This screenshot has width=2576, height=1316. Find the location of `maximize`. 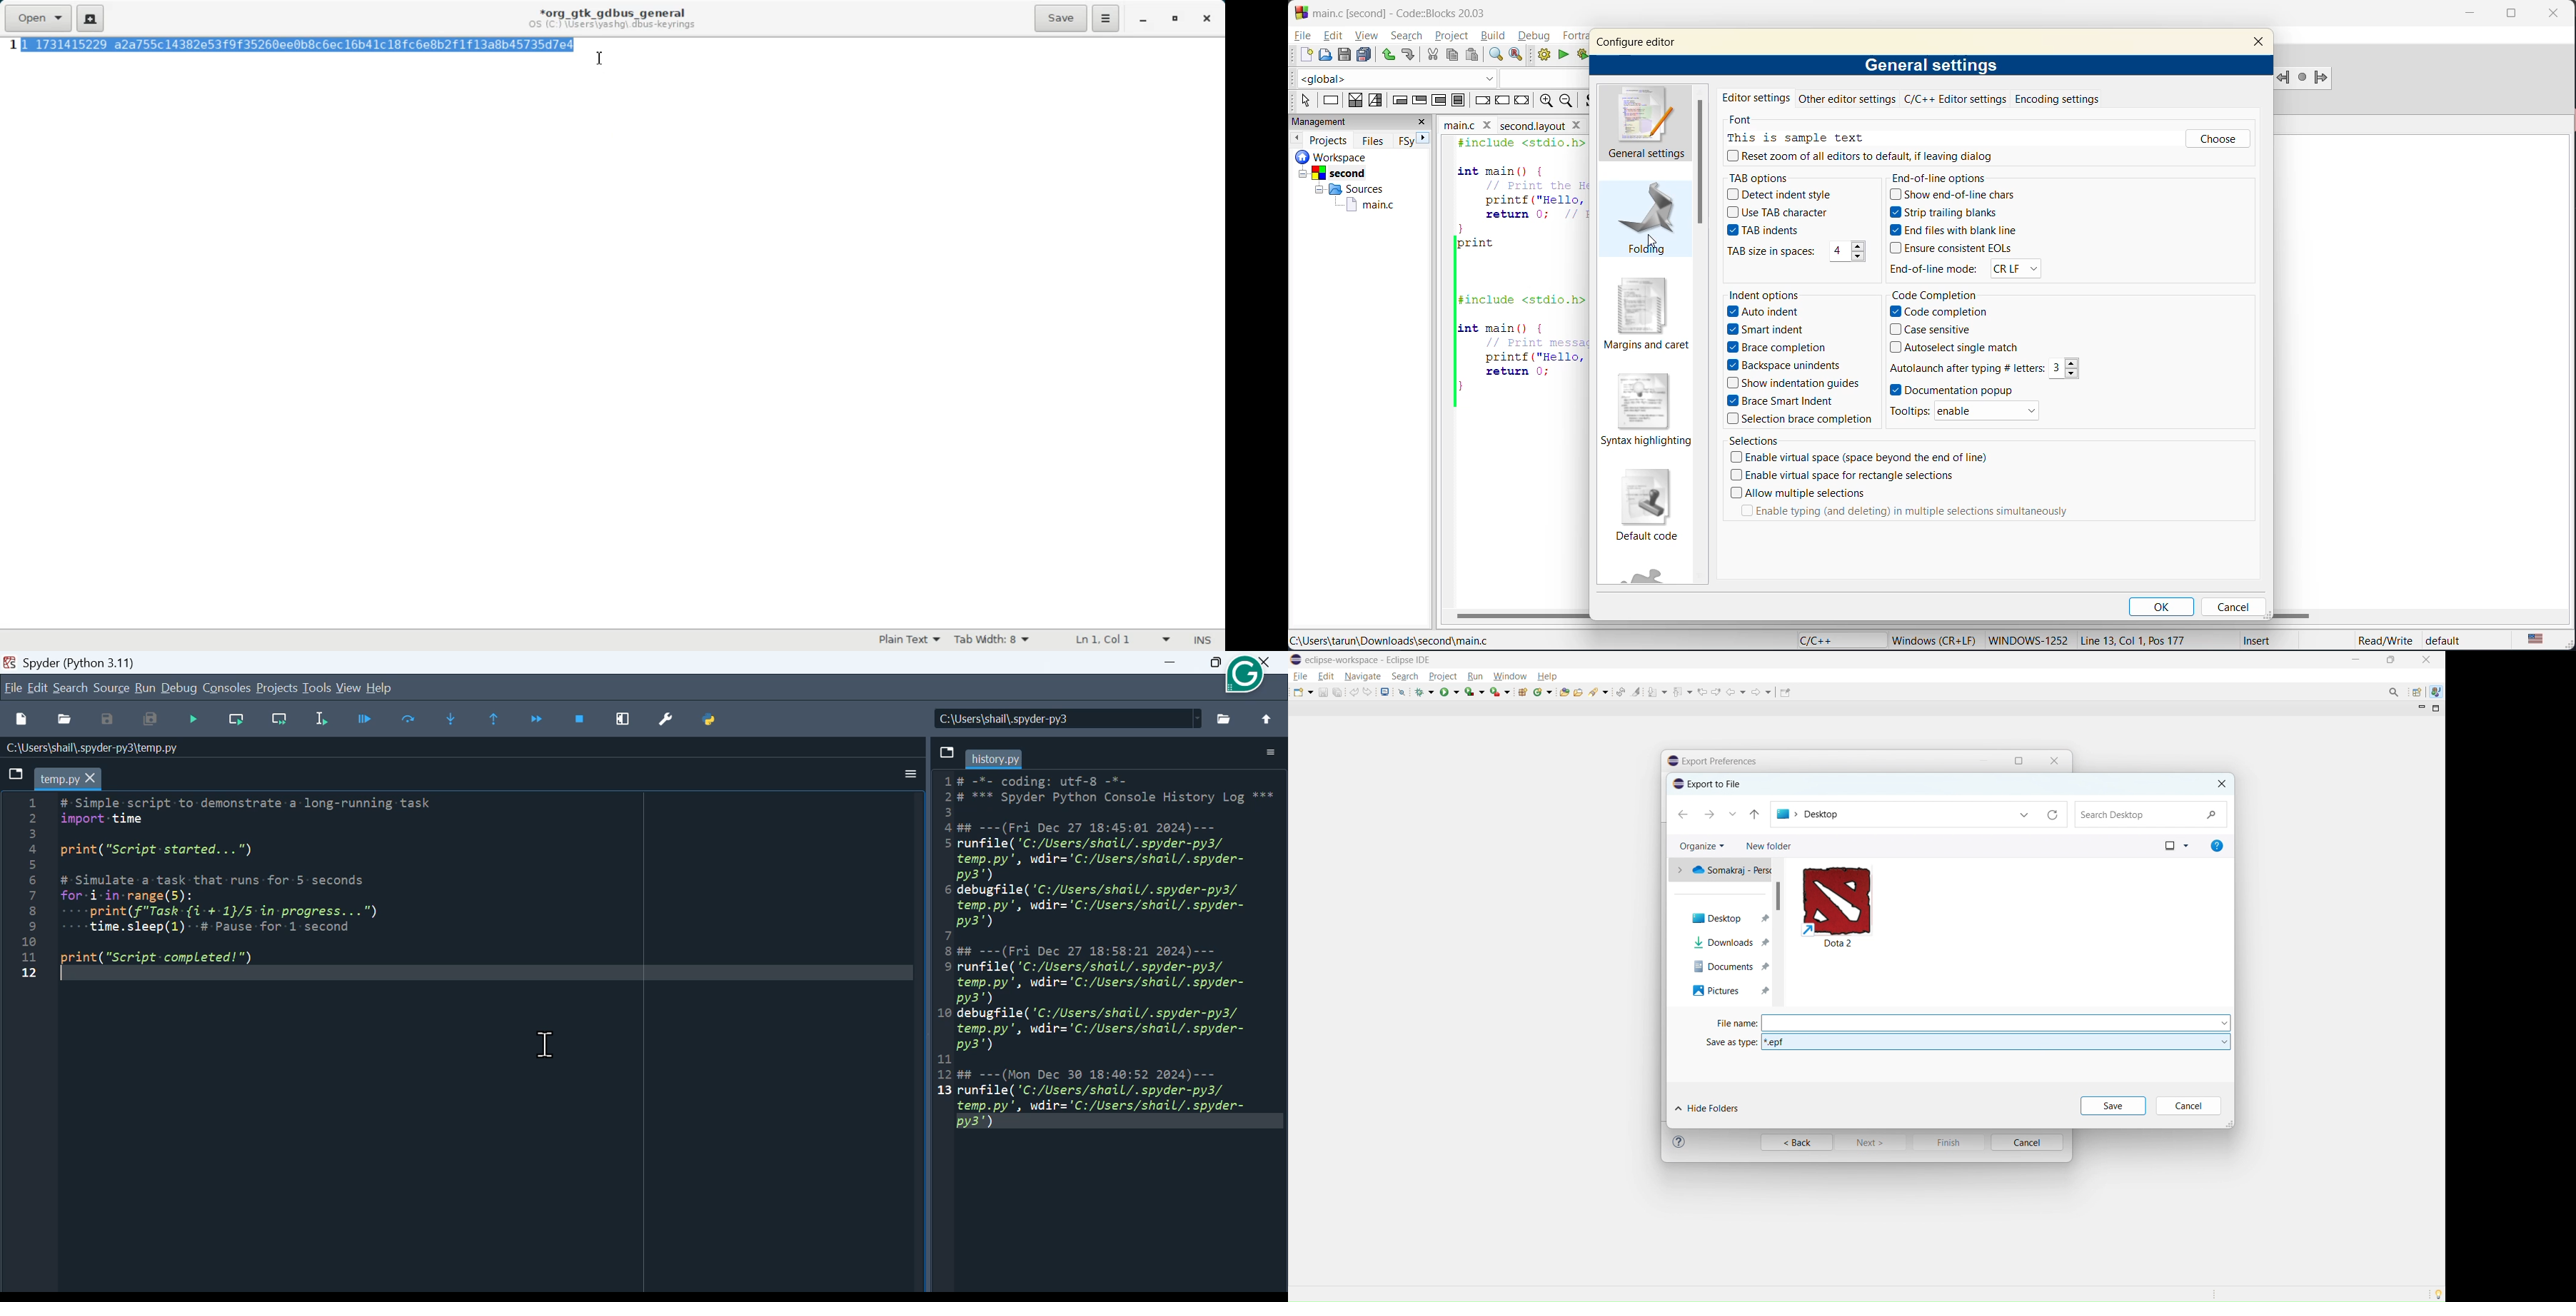

maximize is located at coordinates (2022, 760).